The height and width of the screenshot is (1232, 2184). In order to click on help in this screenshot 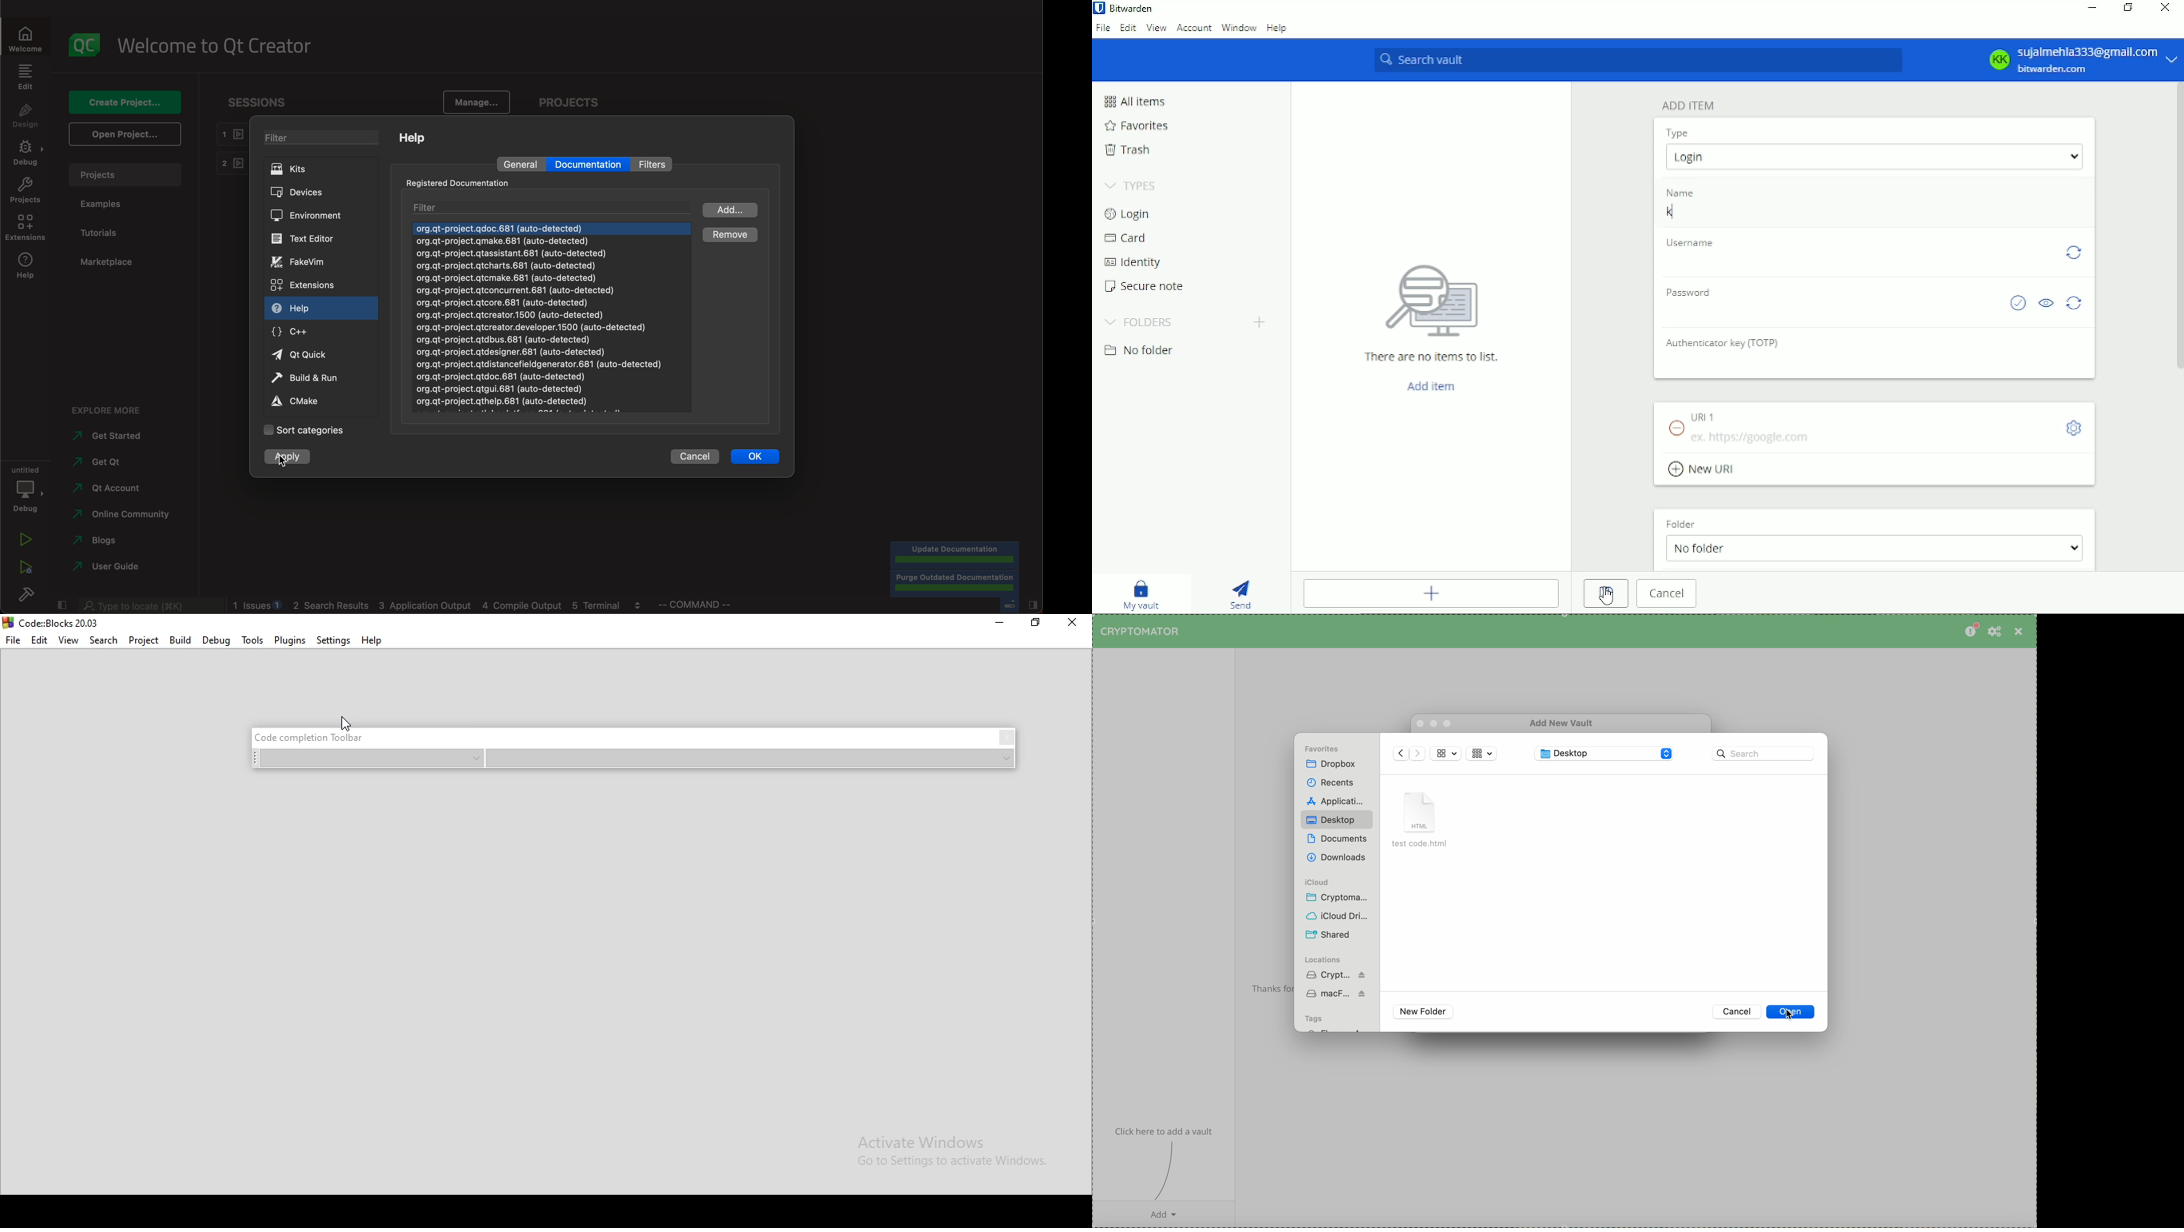, I will do `click(28, 265)`.